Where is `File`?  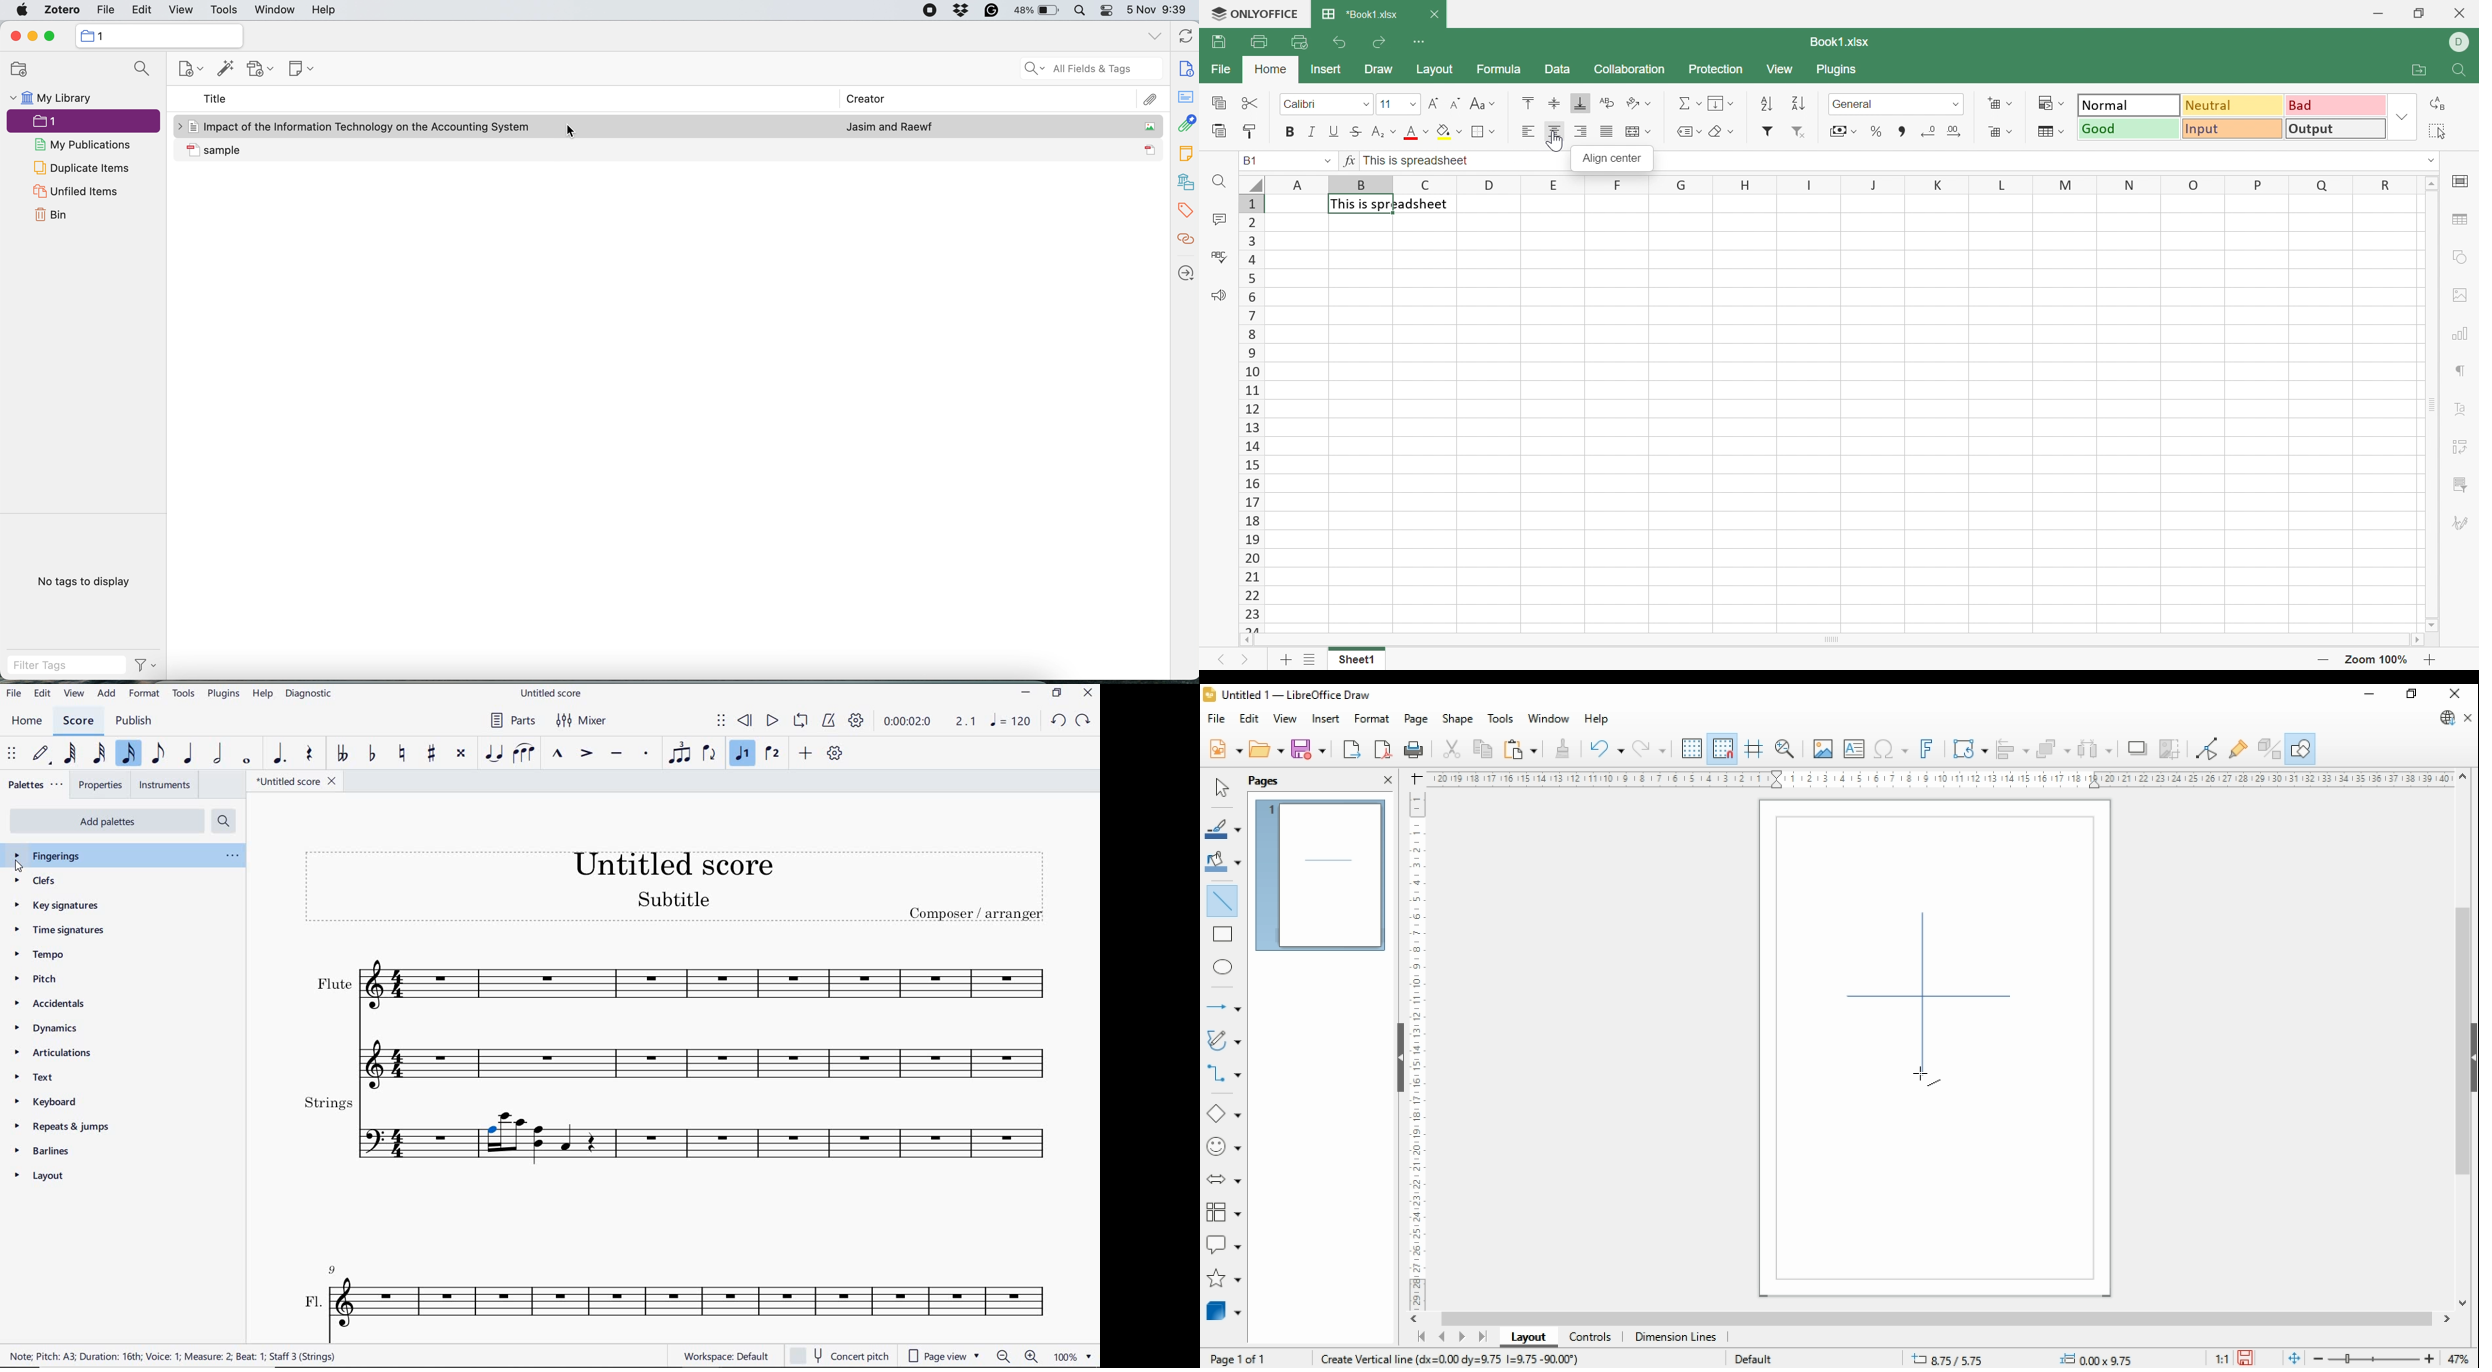 File is located at coordinates (1222, 70).